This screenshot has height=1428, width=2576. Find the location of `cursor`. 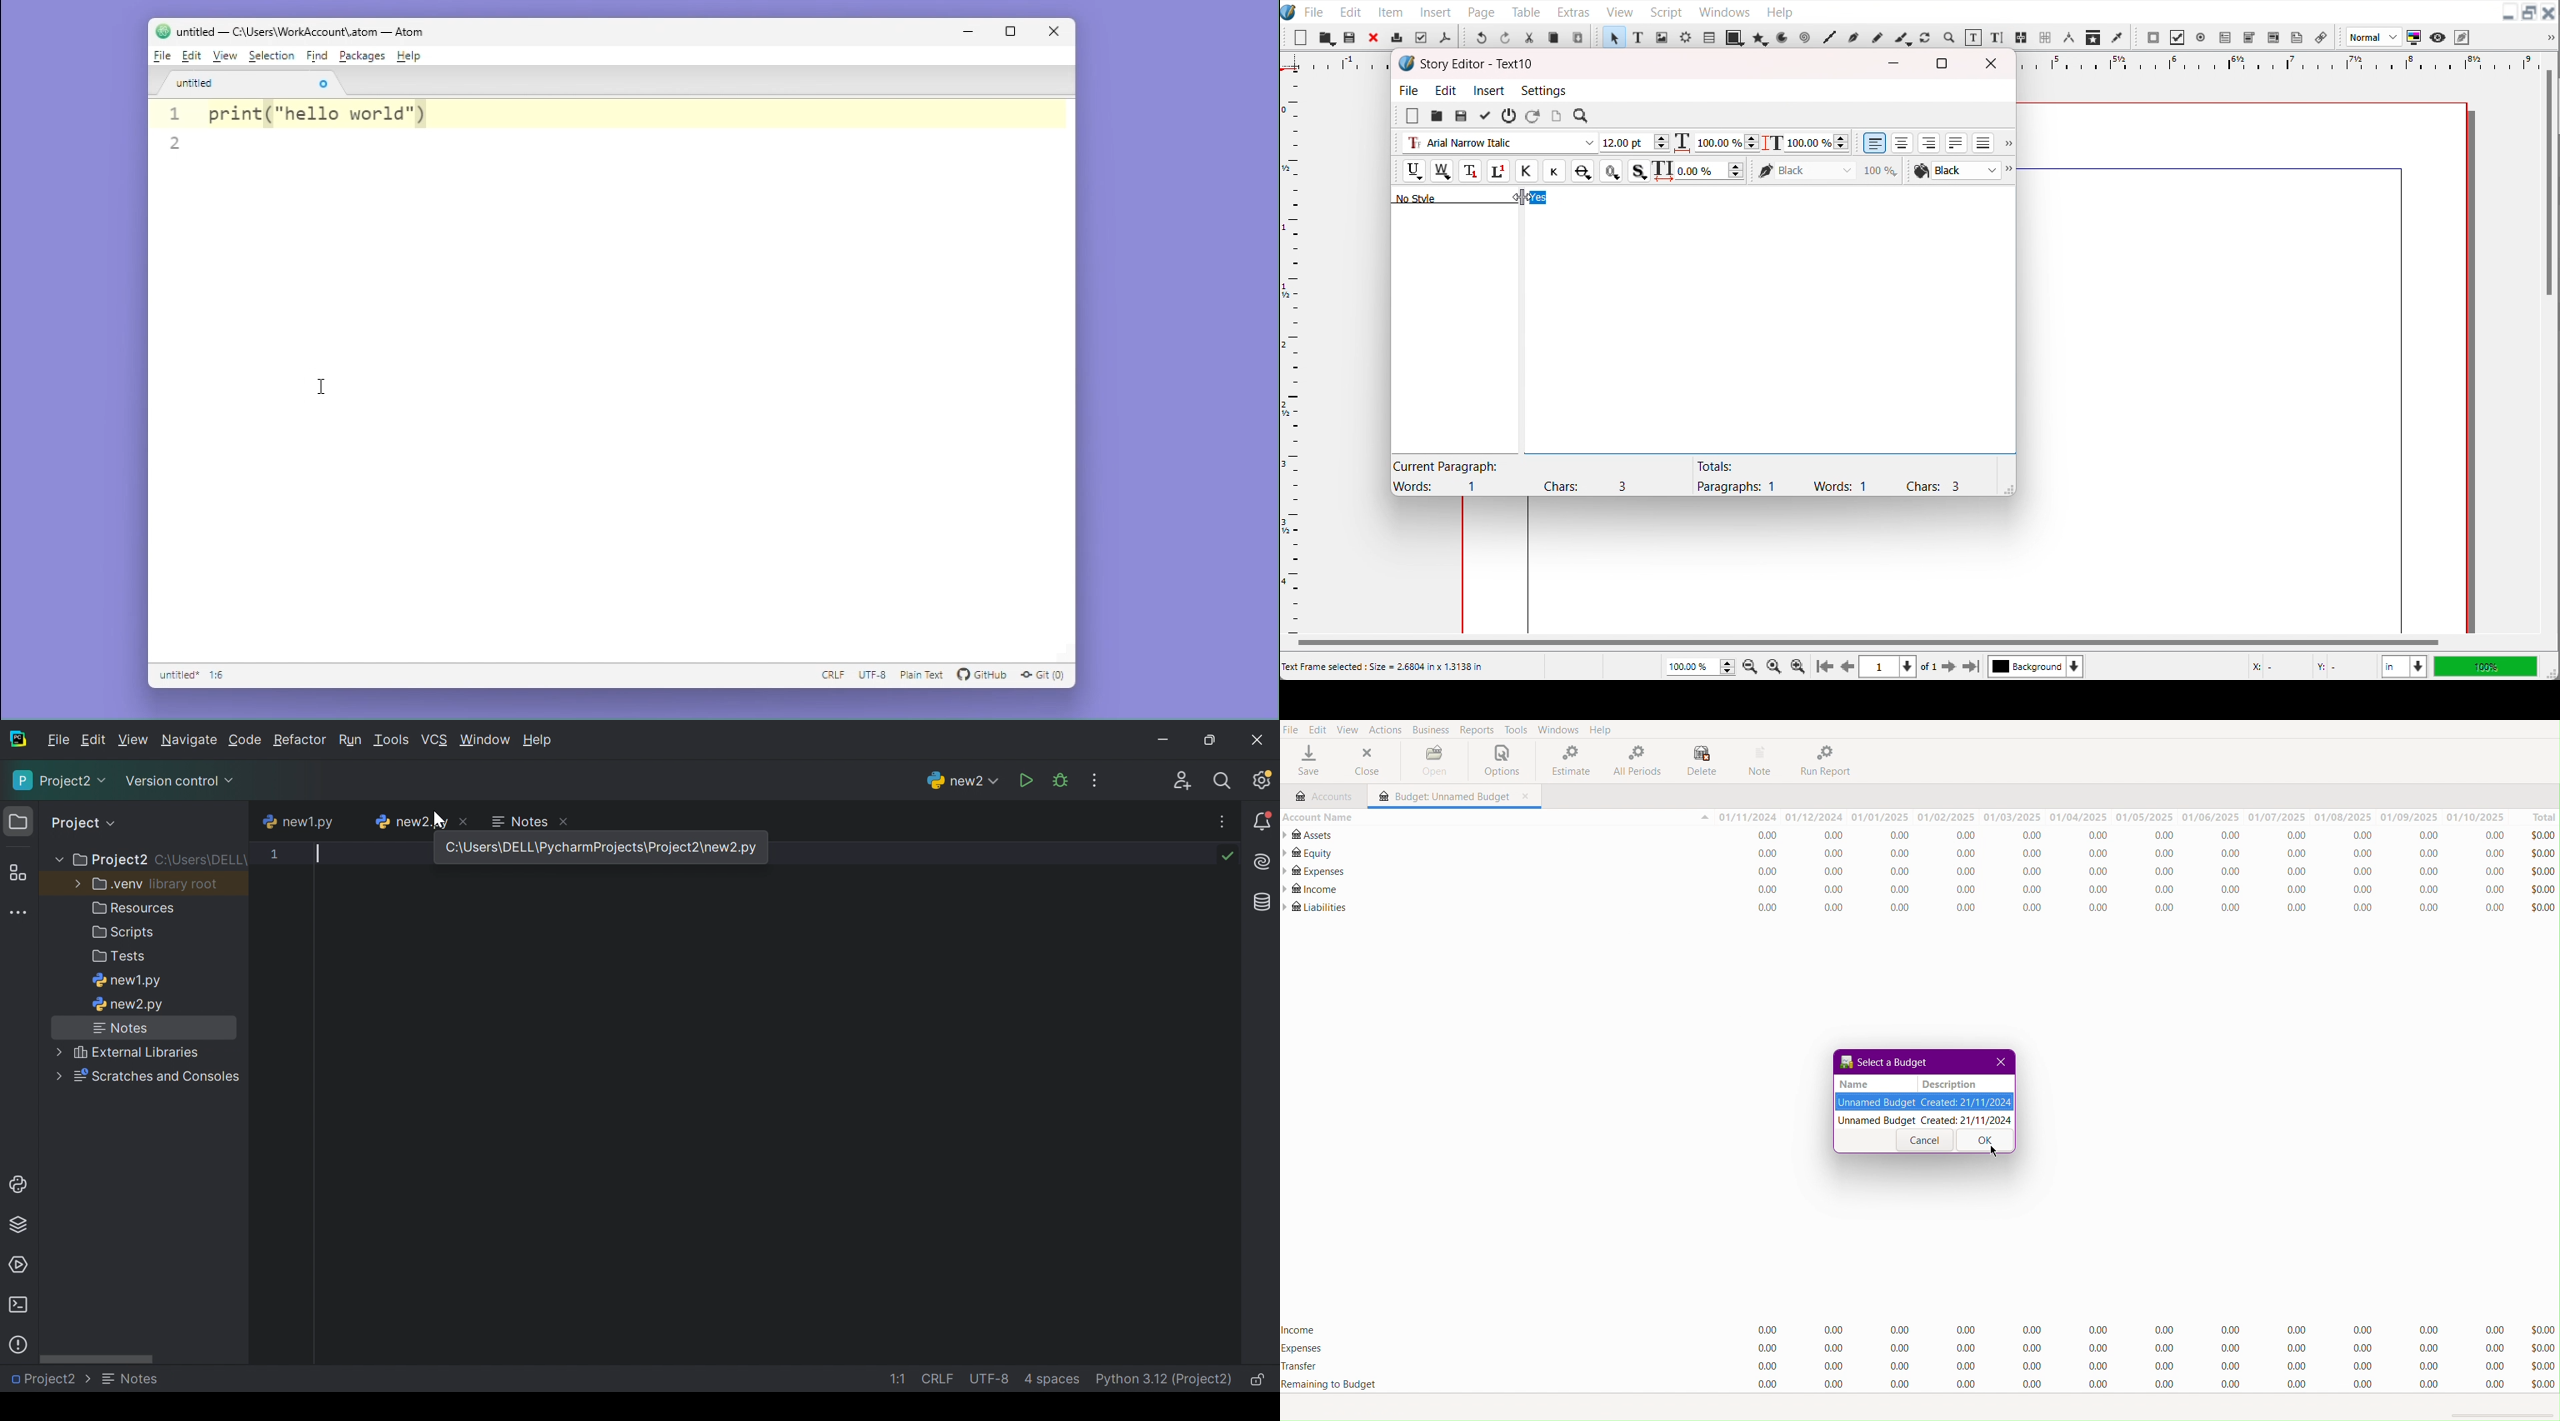

cursor is located at coordinates (328, 383).